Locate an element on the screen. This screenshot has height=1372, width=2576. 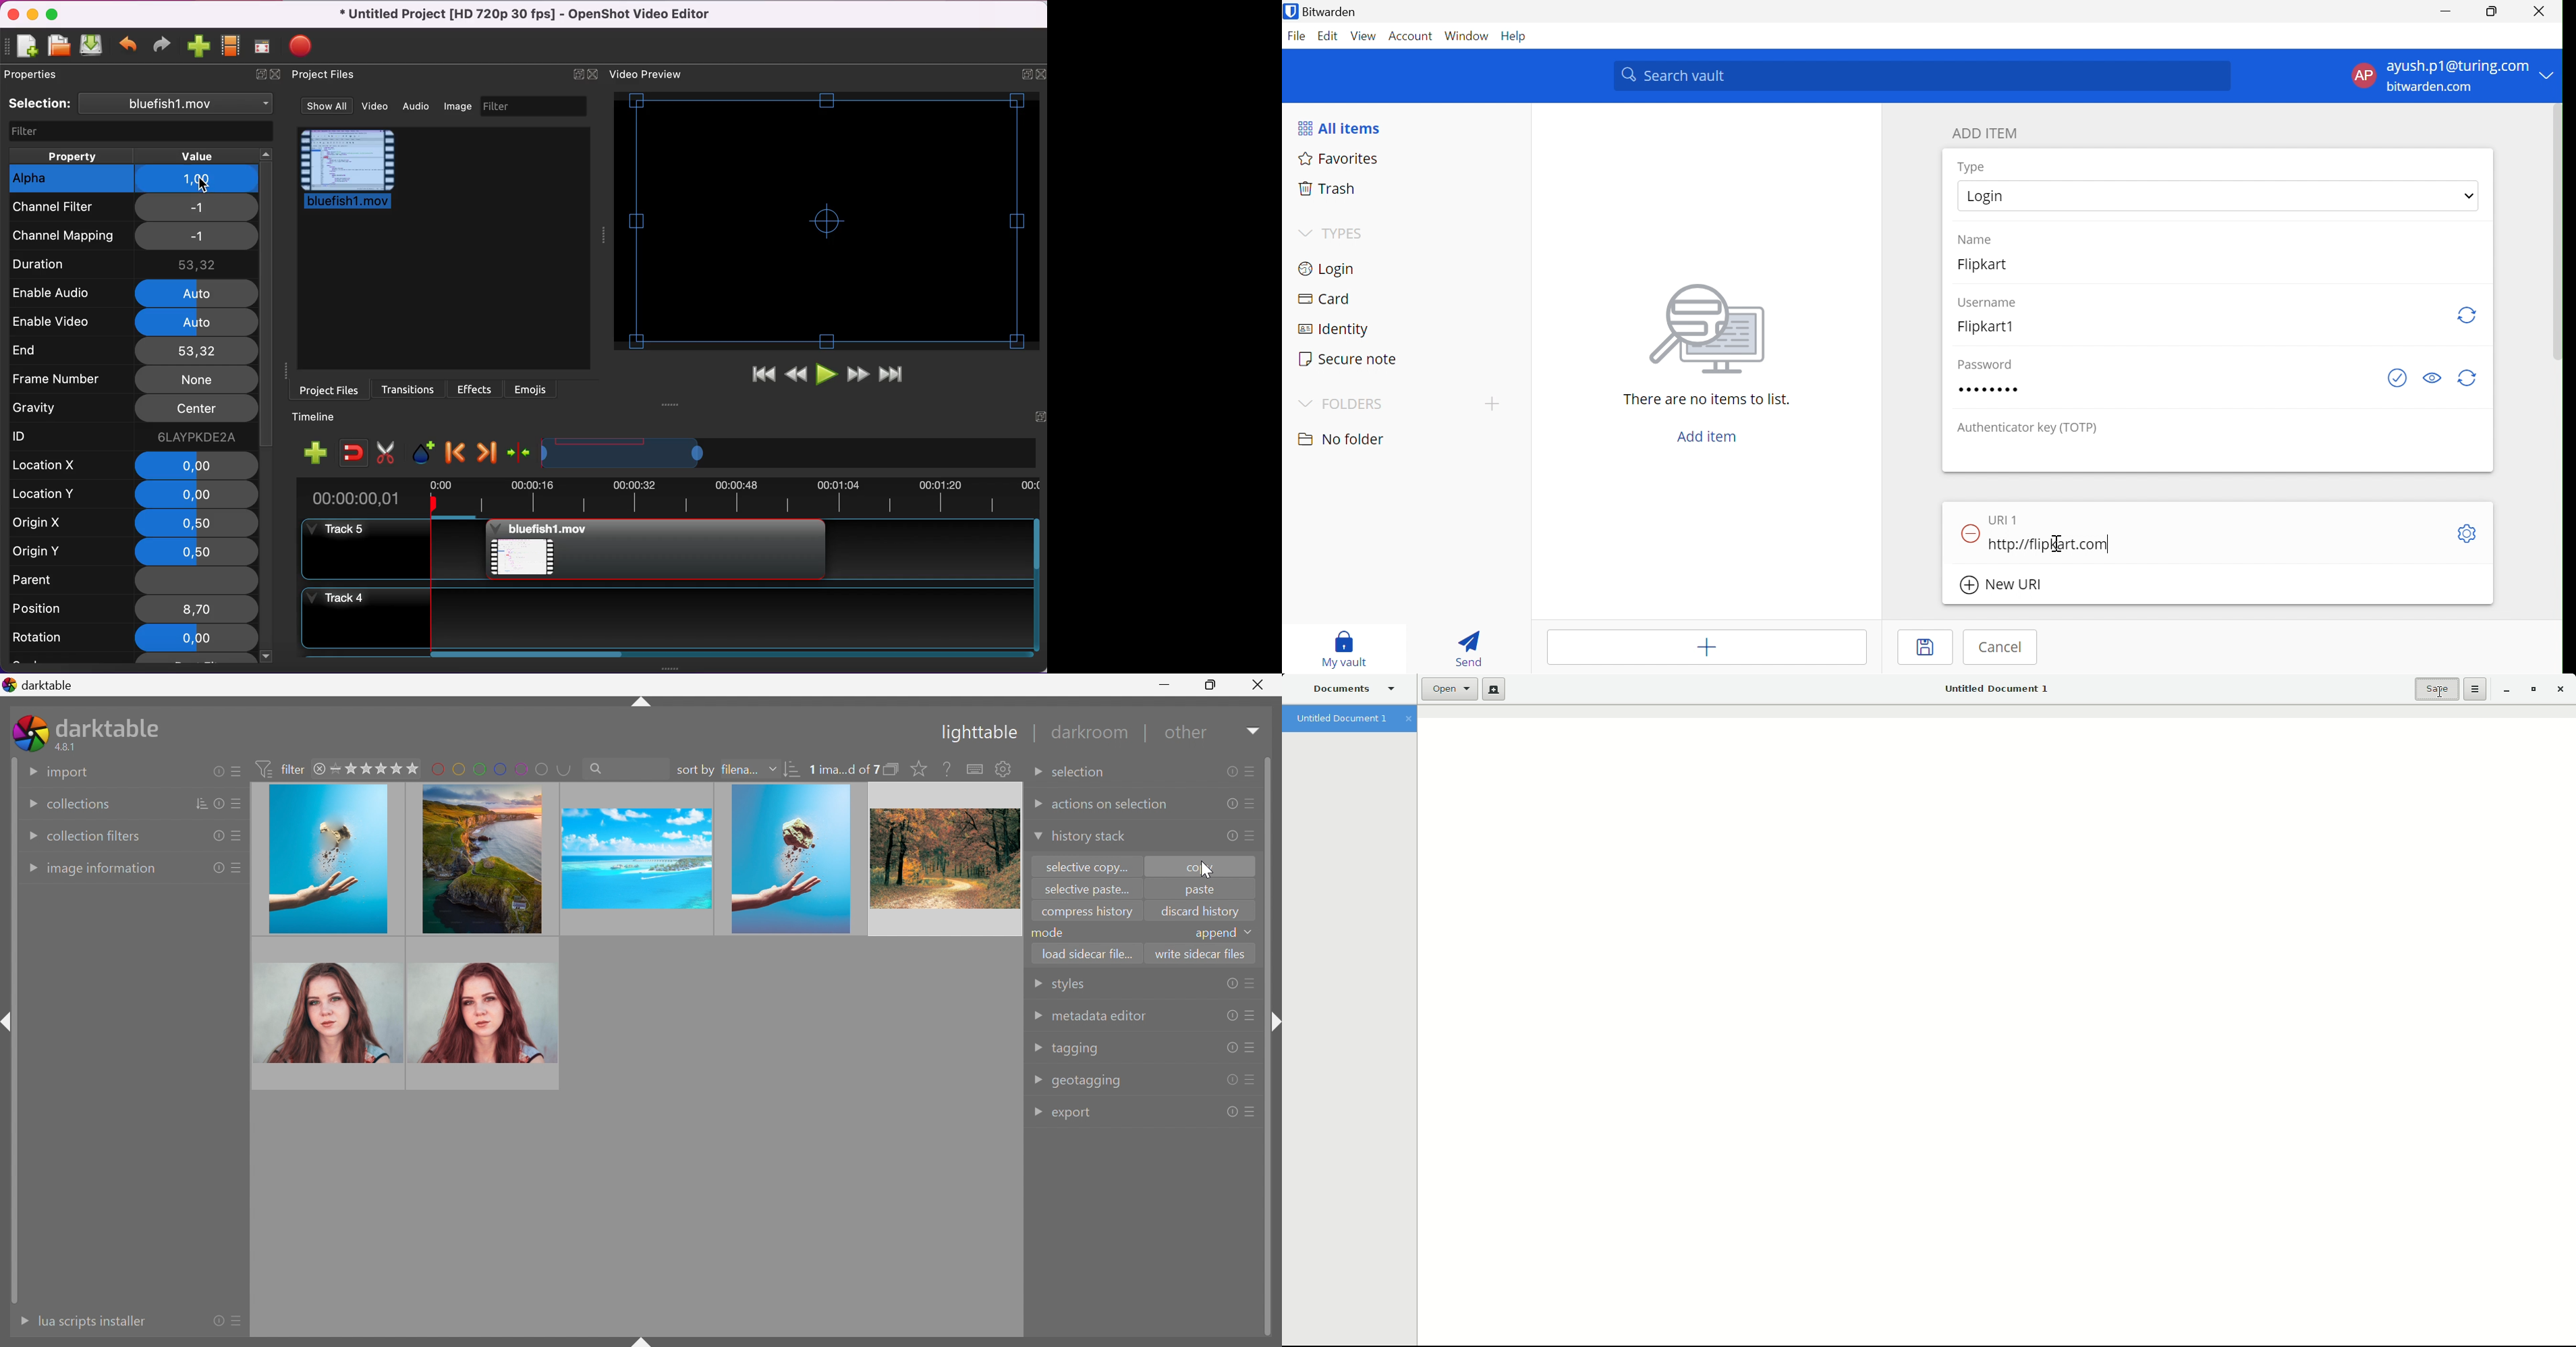
Drop Down is located at coordinates (30, 837).